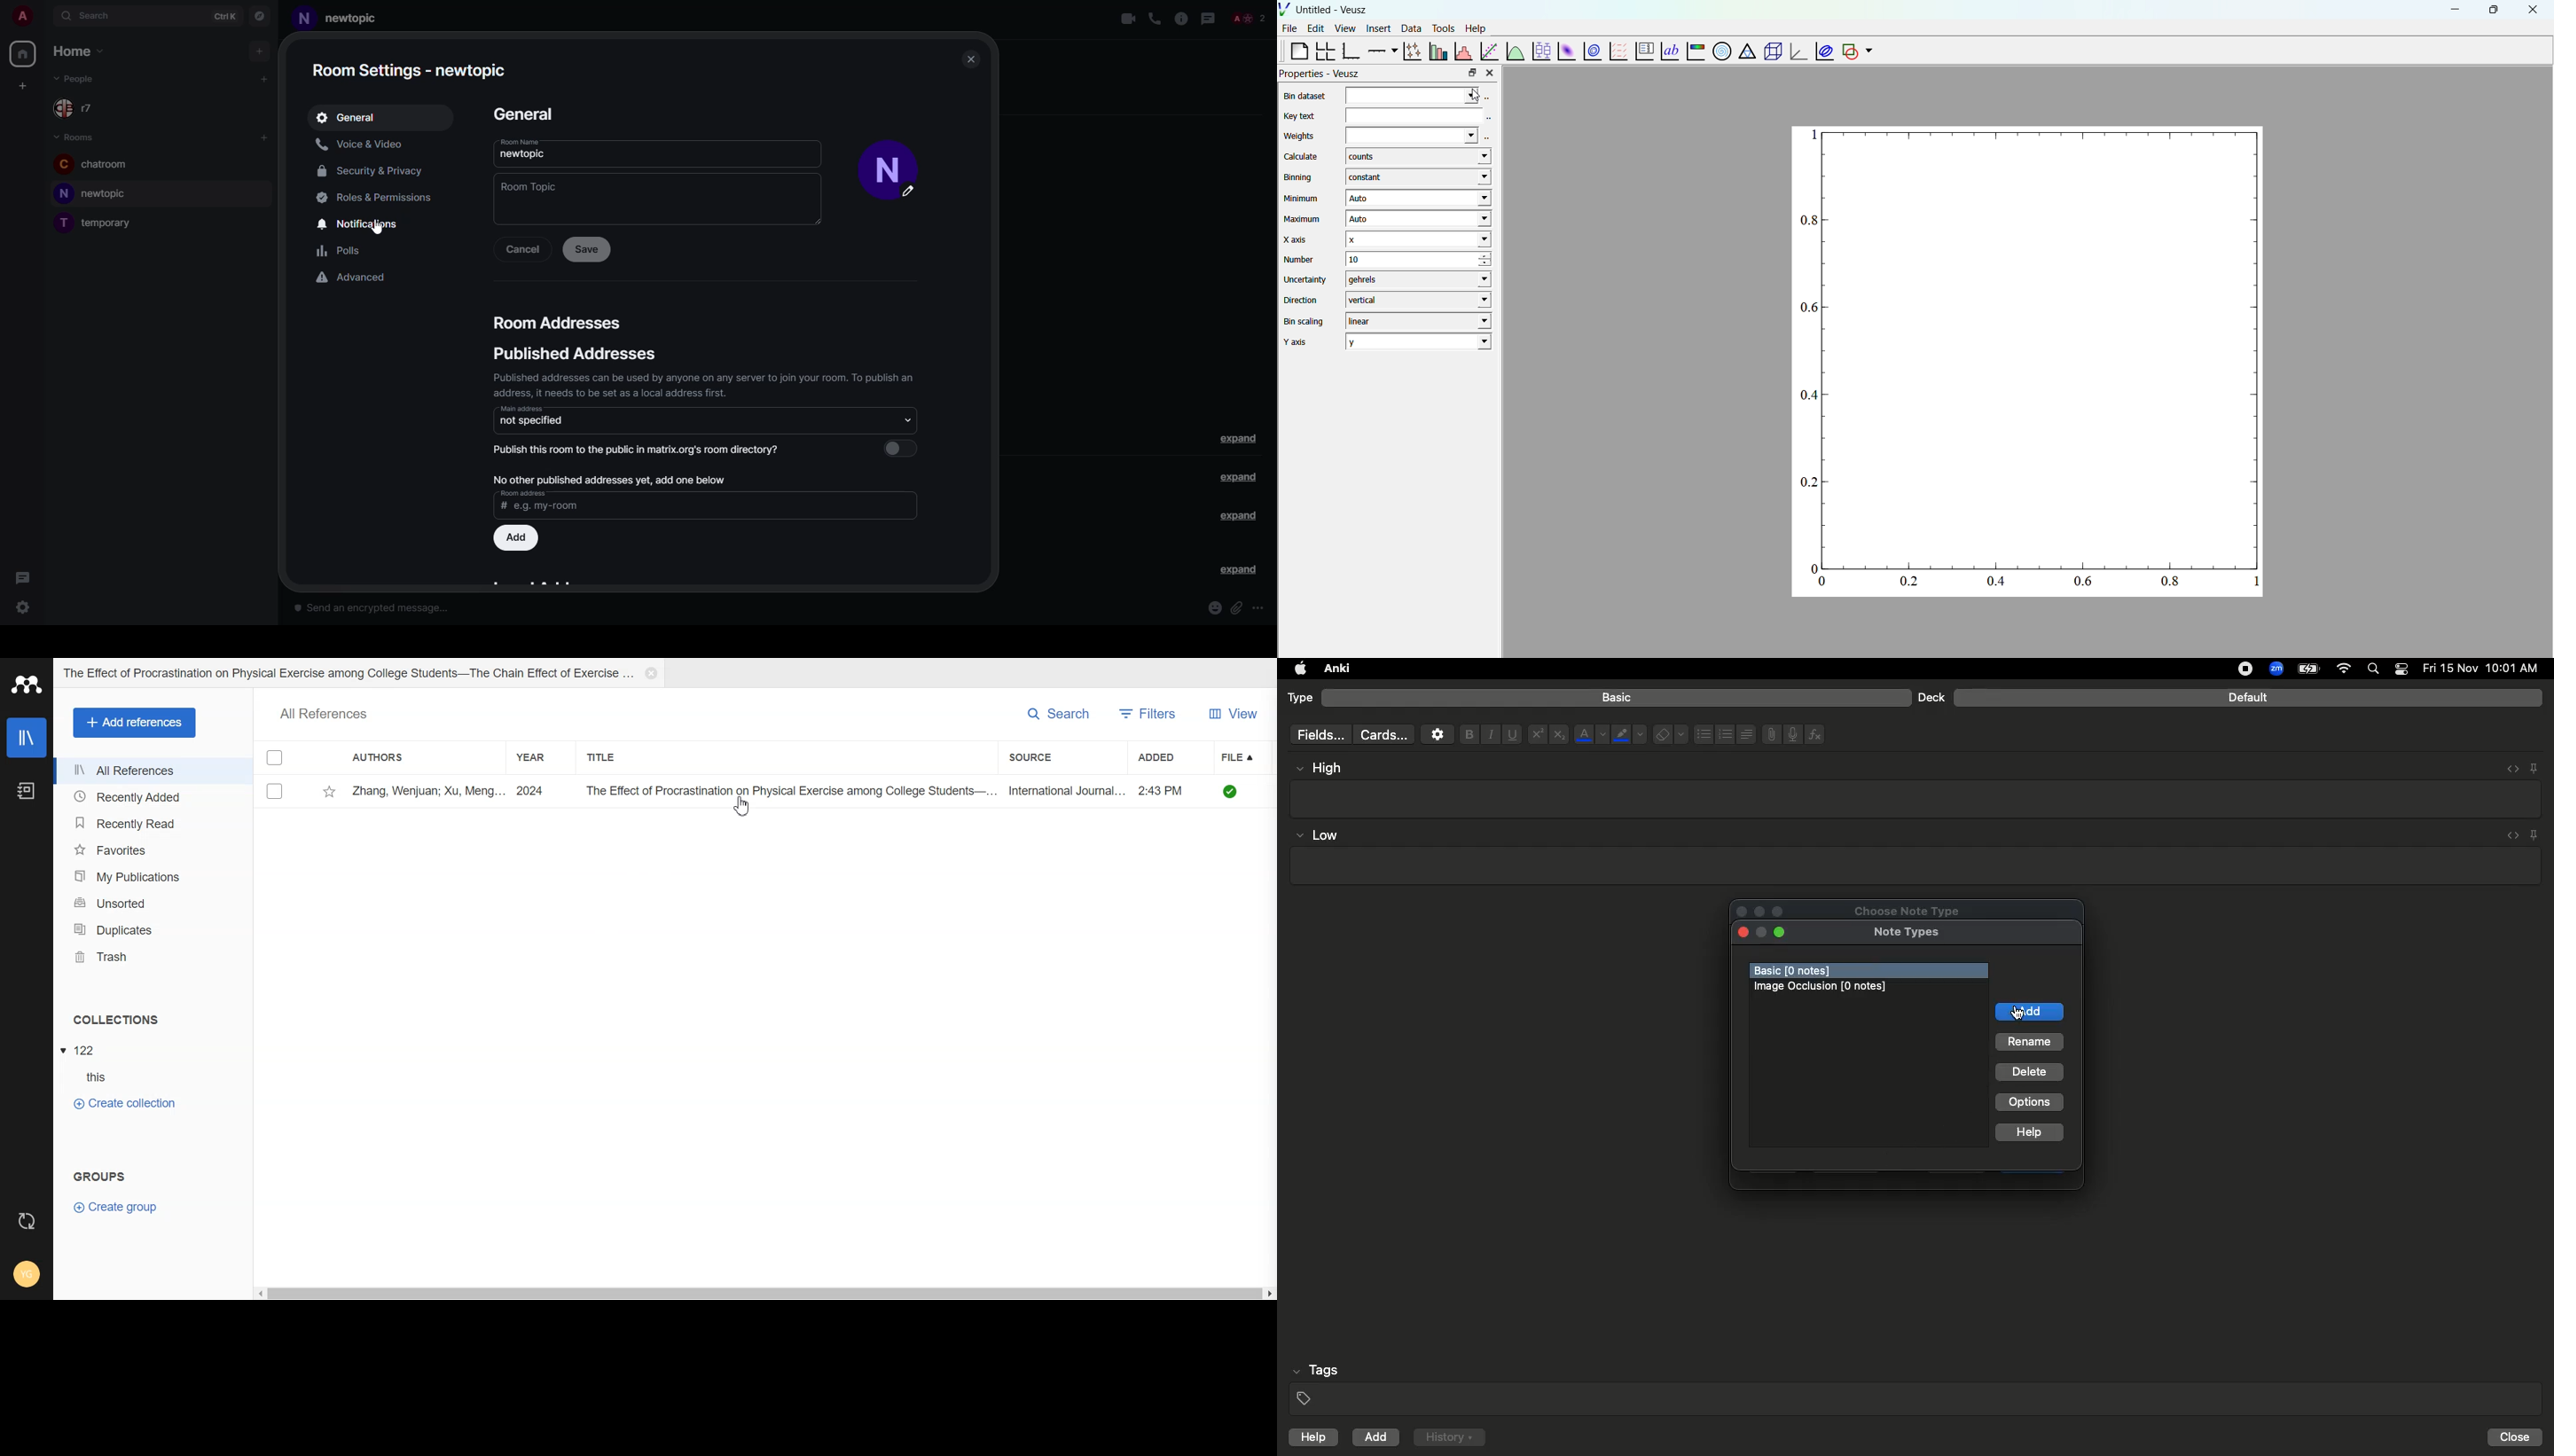 This screenshot has width=2576, height=1456. I want to click on plot 2d datasets as contour, so click(1593, 52).